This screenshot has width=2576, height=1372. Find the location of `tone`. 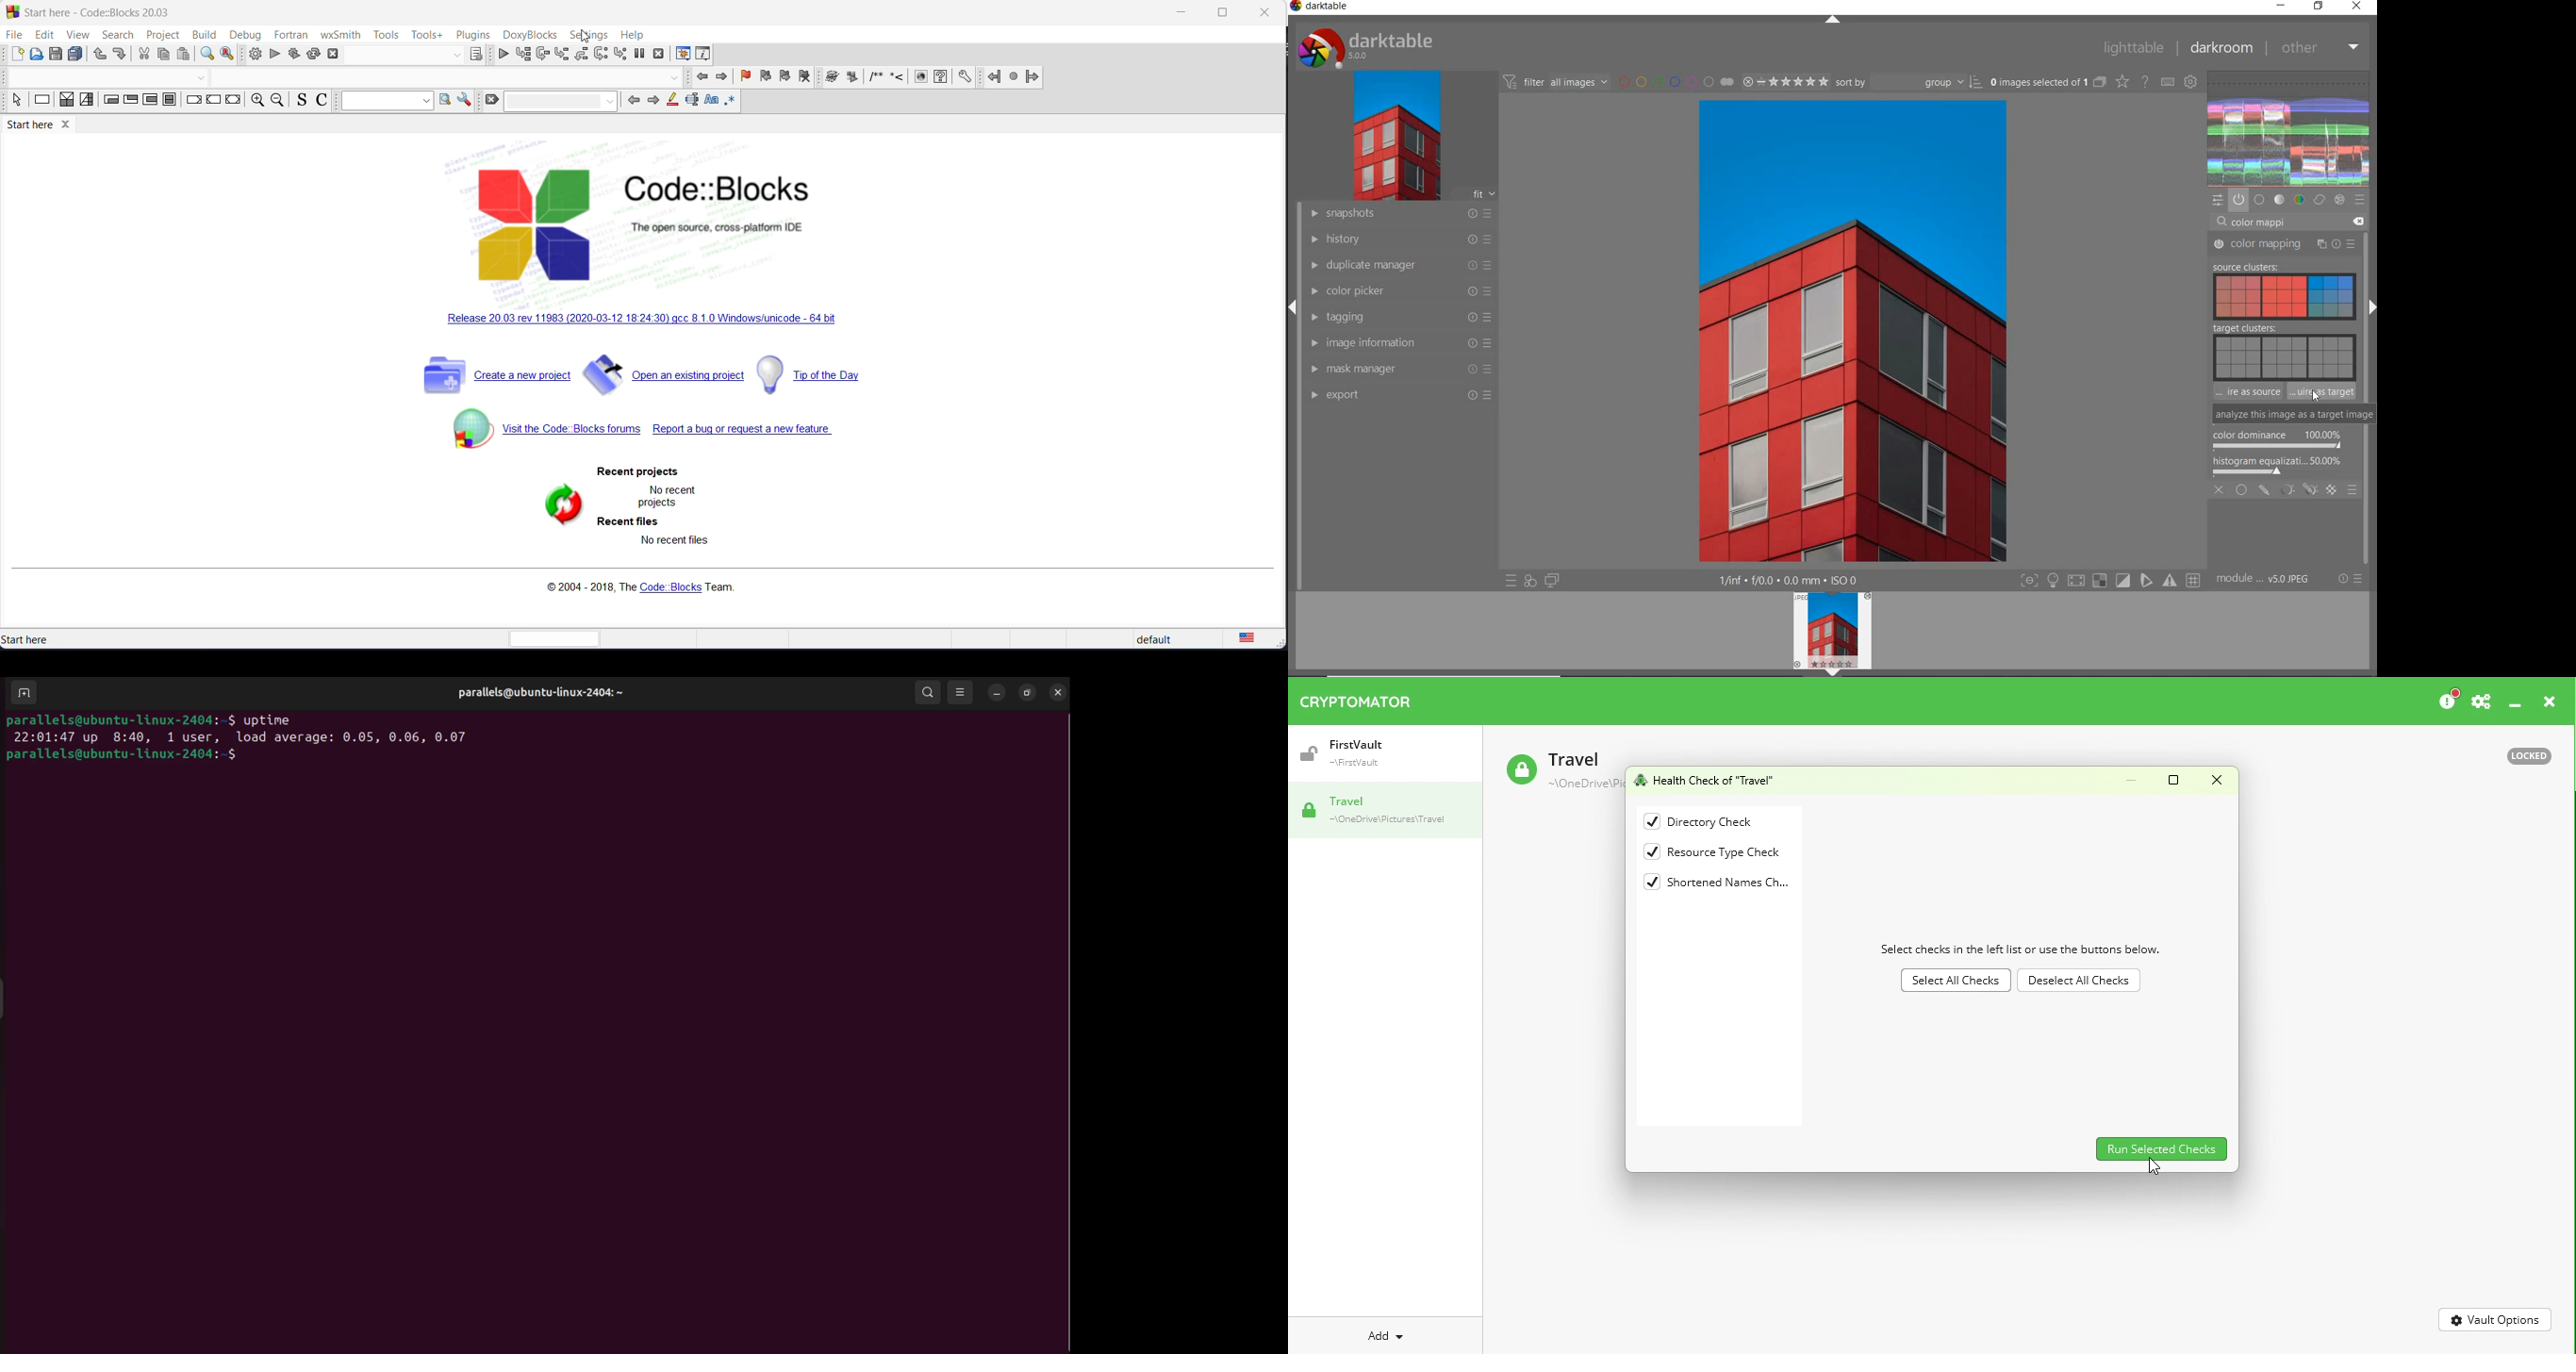

tone is located at coordinates (2280, 200).